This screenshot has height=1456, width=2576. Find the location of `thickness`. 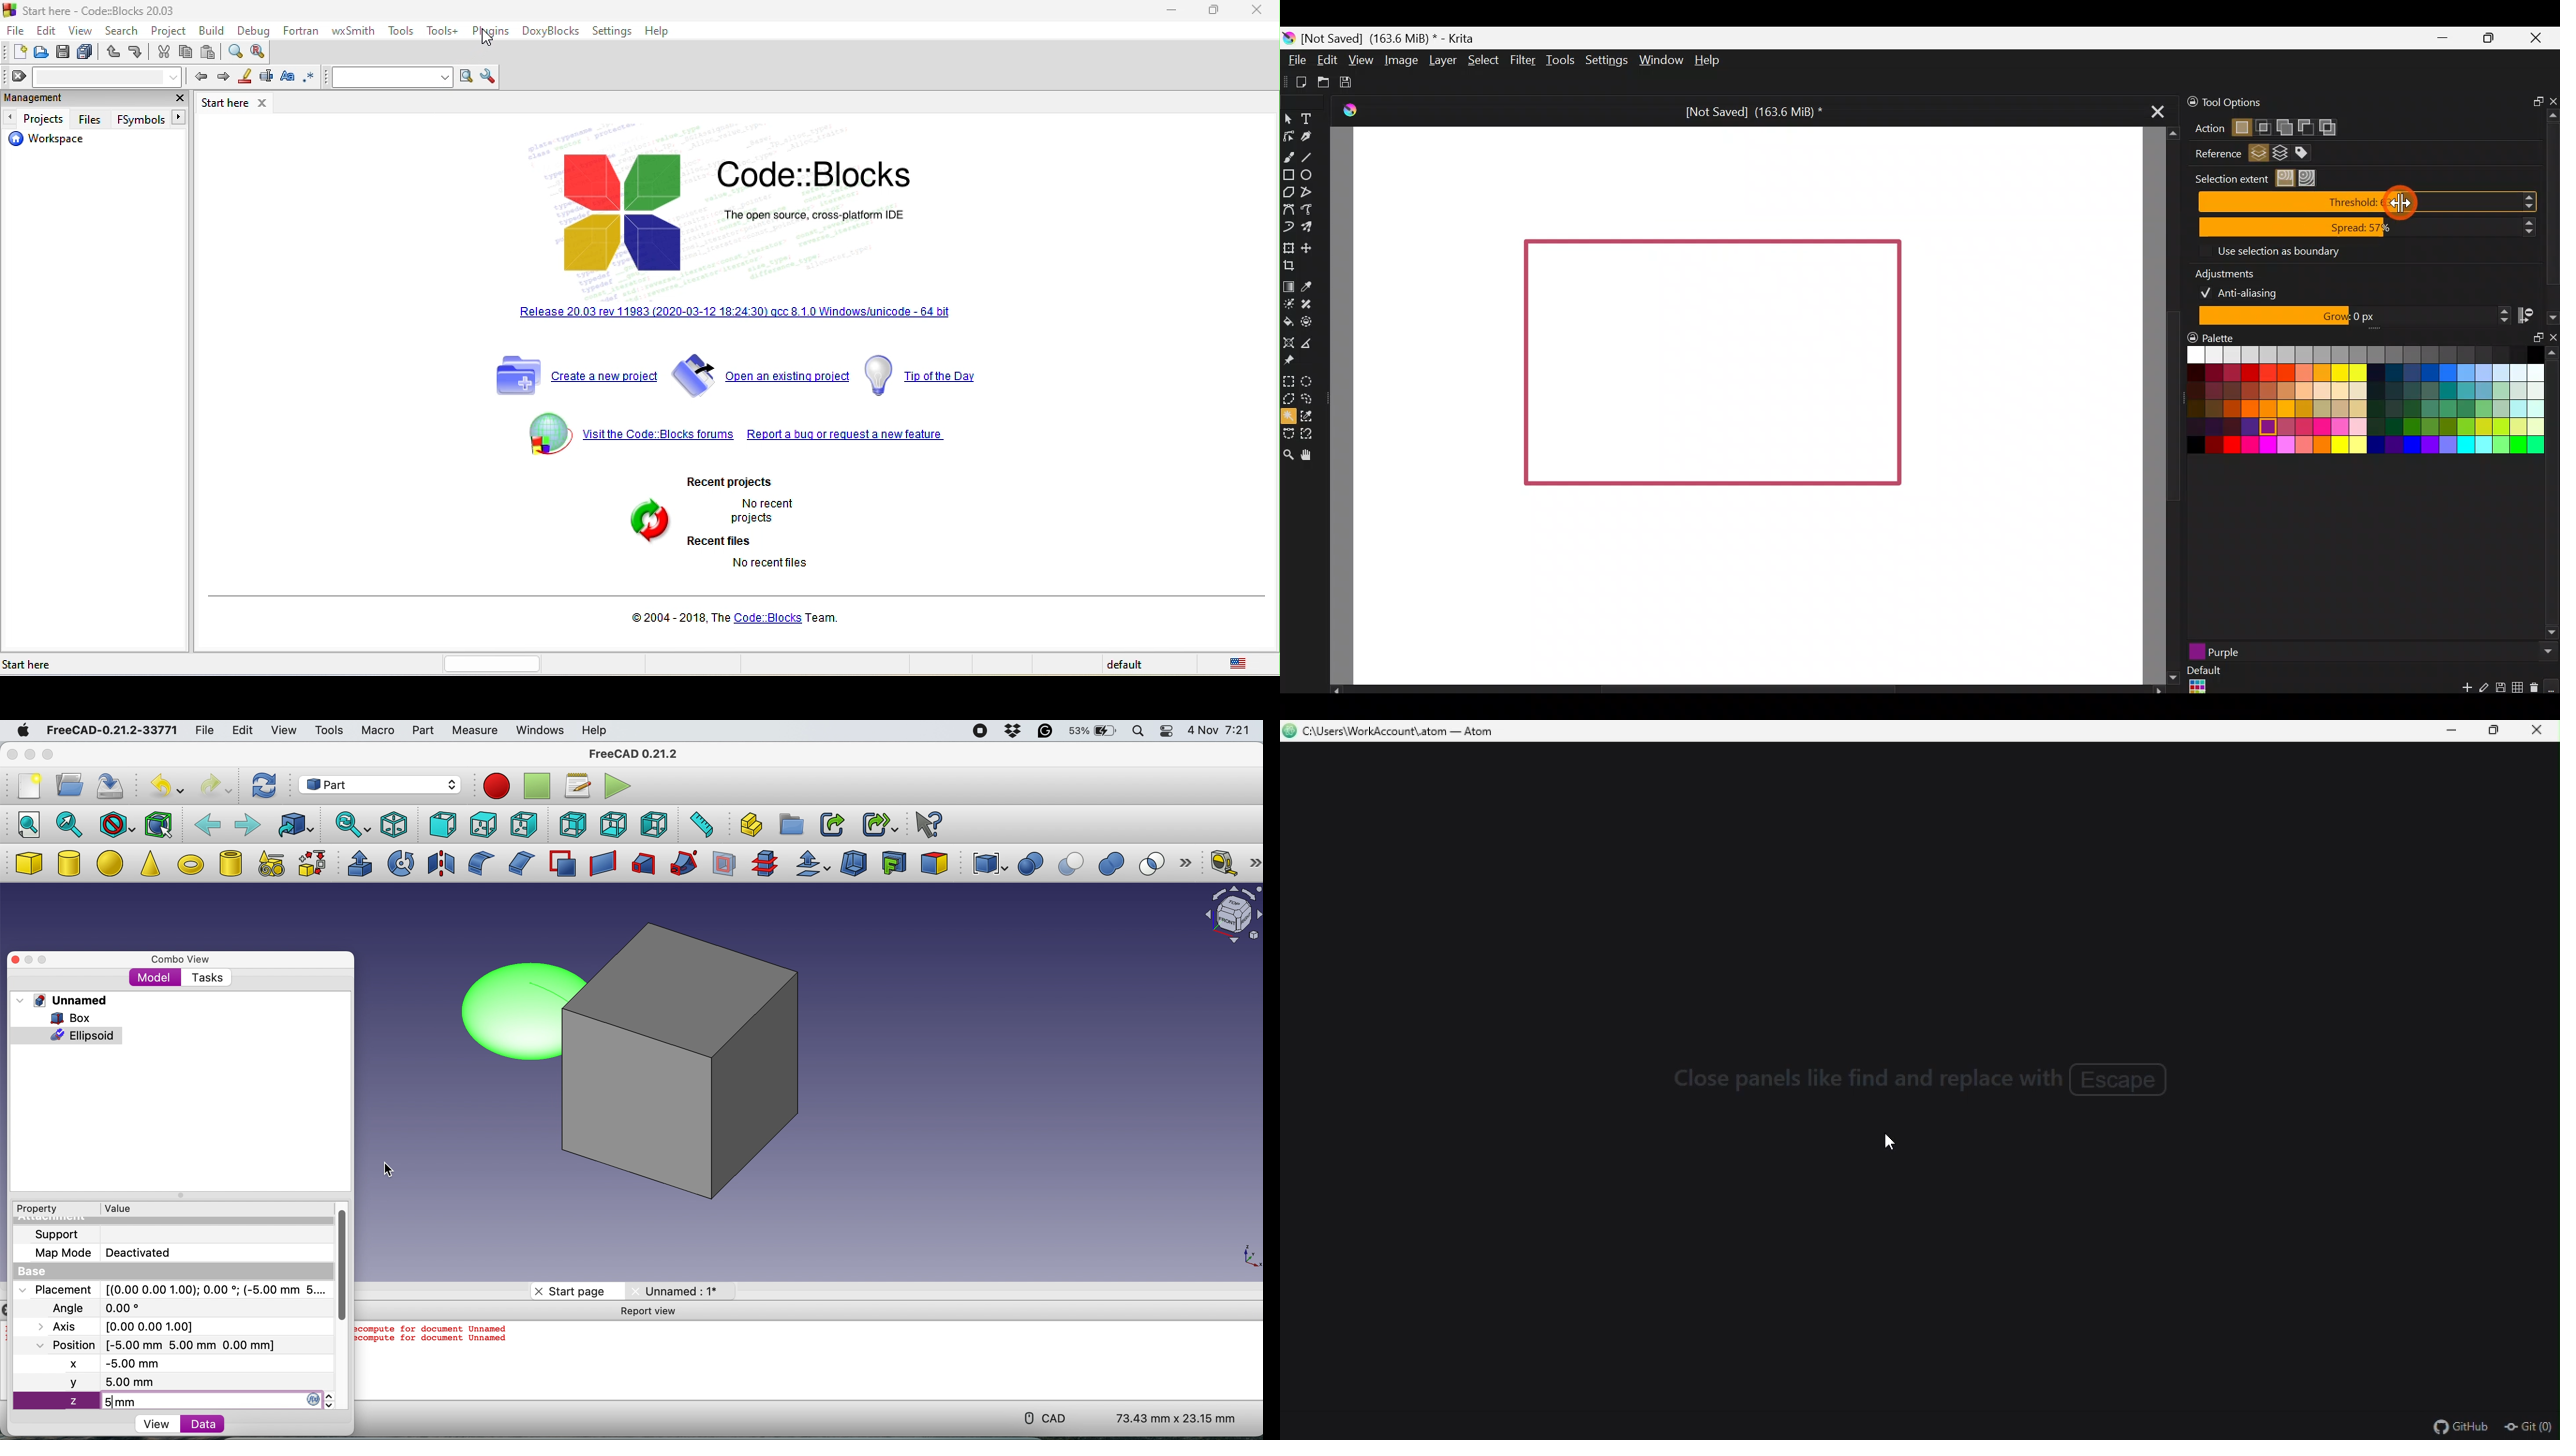

thickness is located at coordinates (855, 865).